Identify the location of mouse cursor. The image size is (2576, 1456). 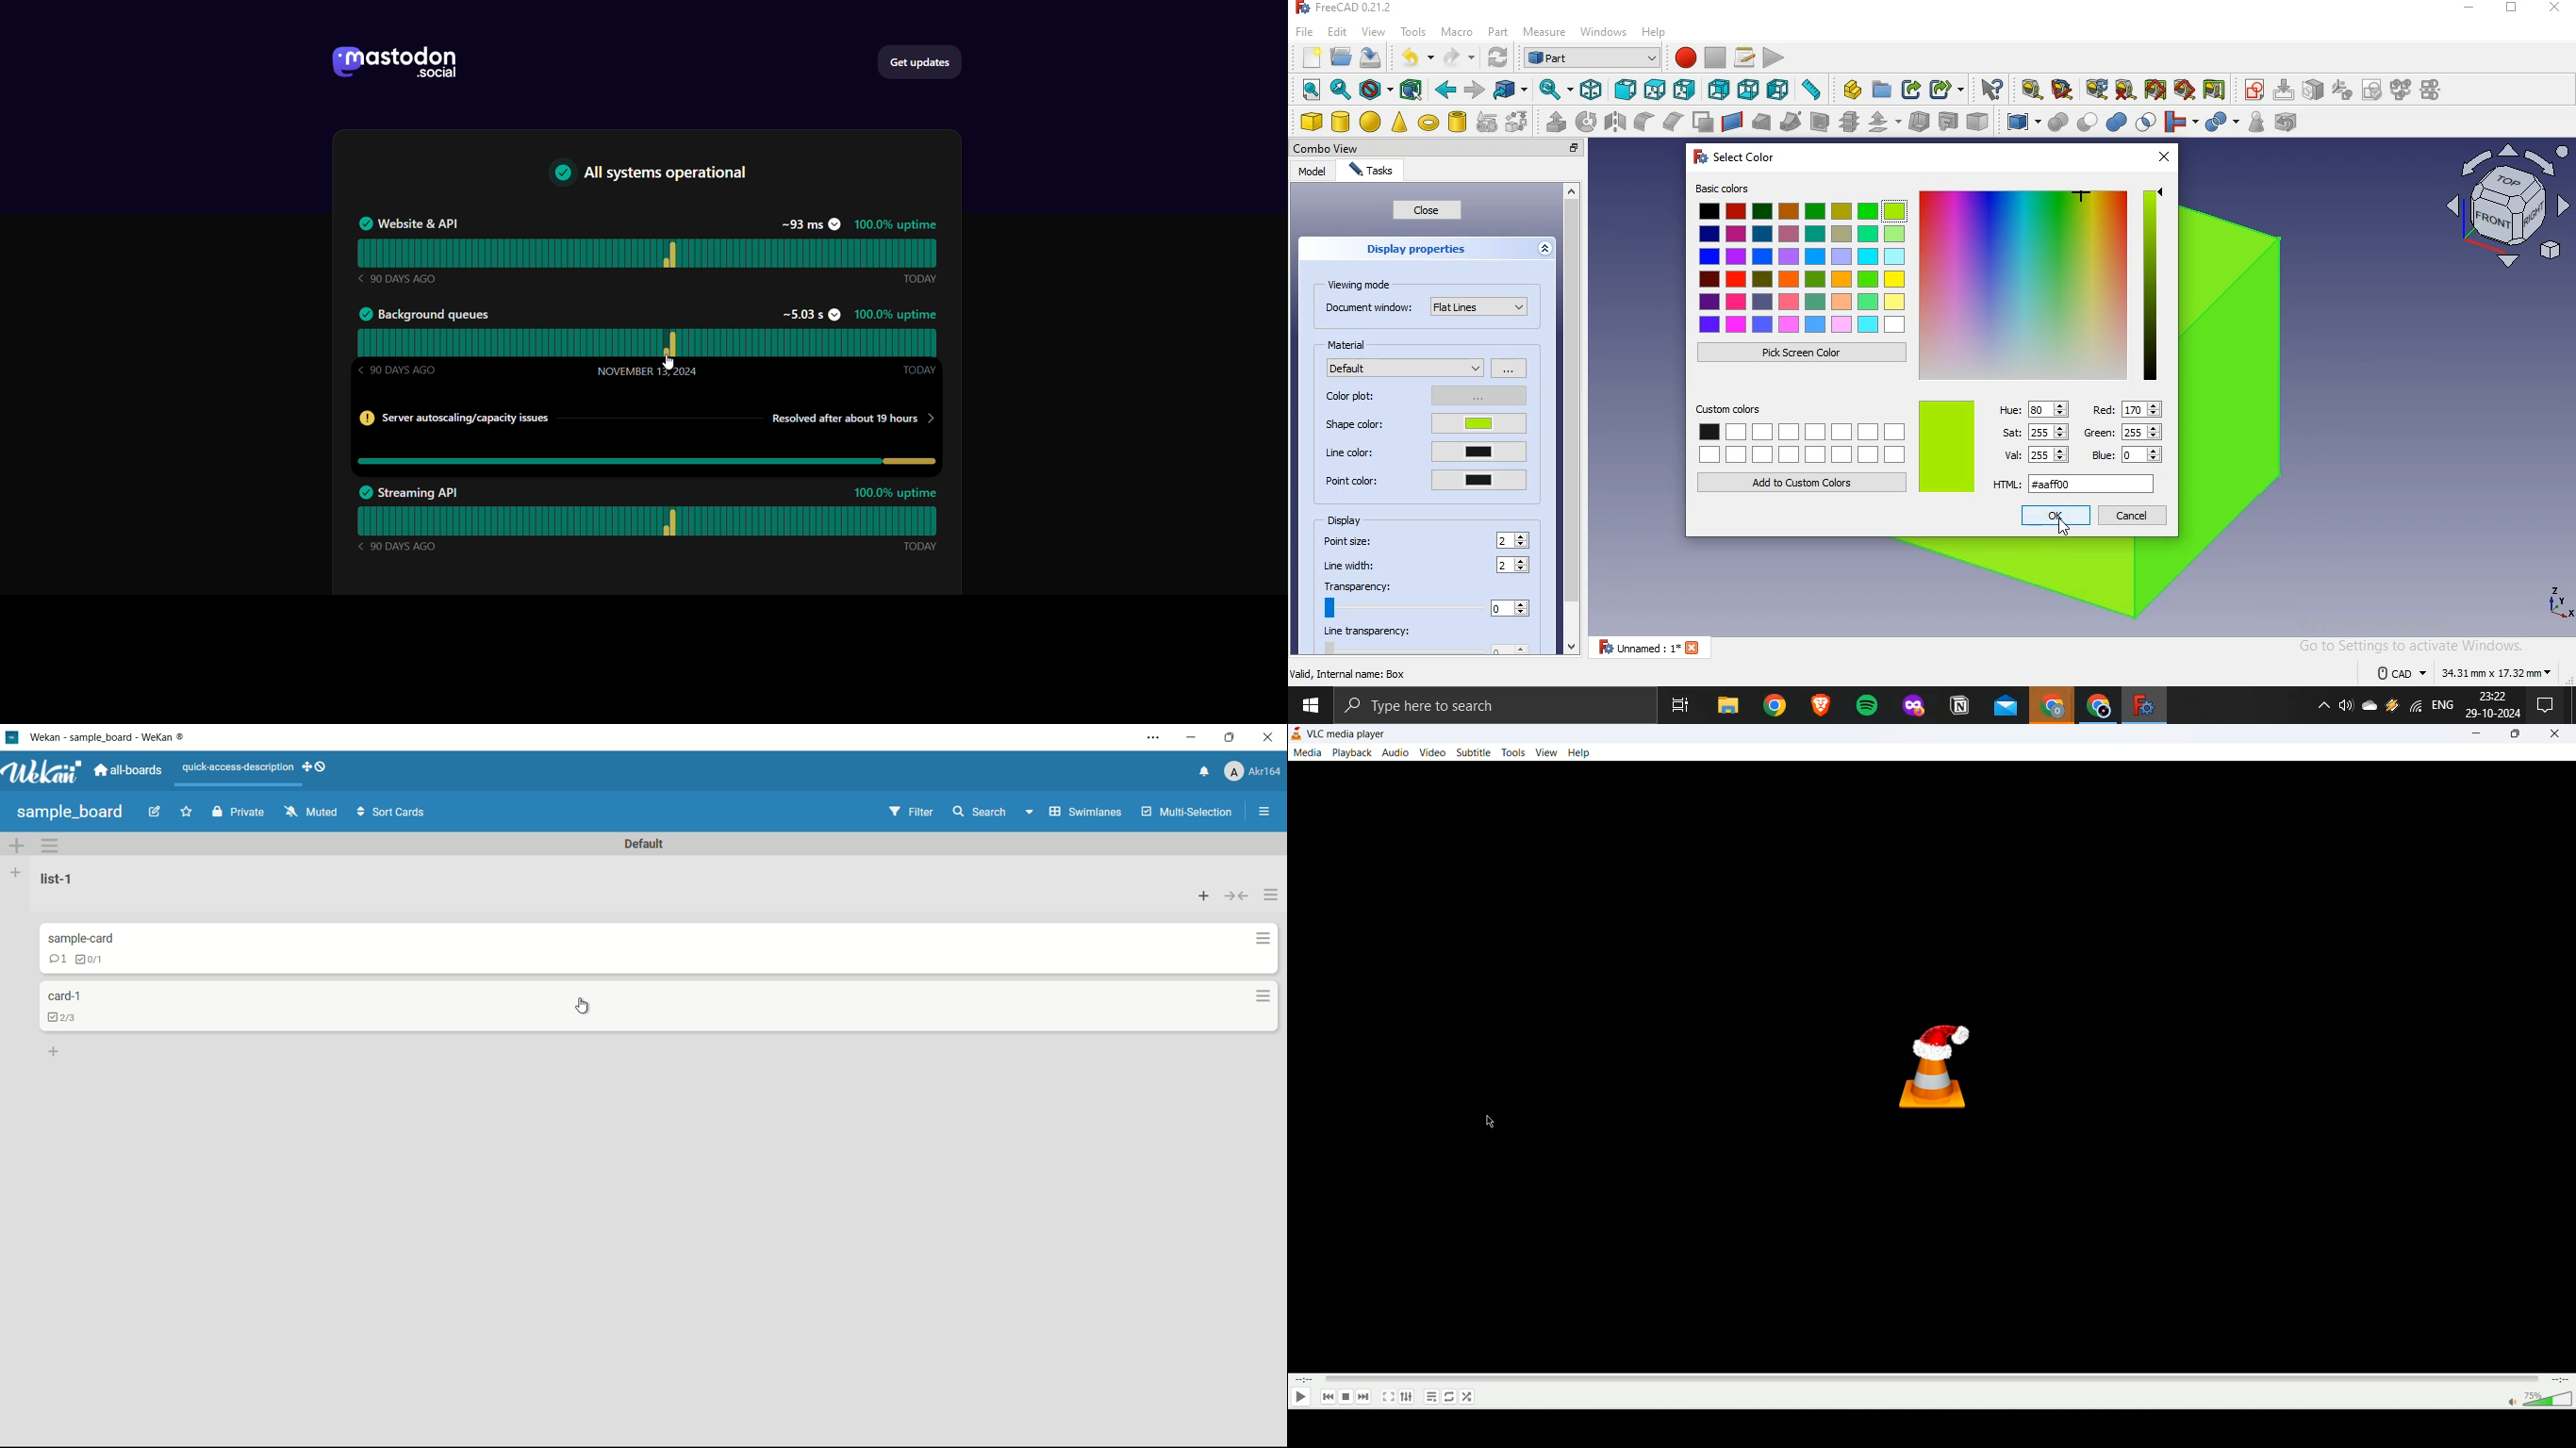
(1488, 1122).